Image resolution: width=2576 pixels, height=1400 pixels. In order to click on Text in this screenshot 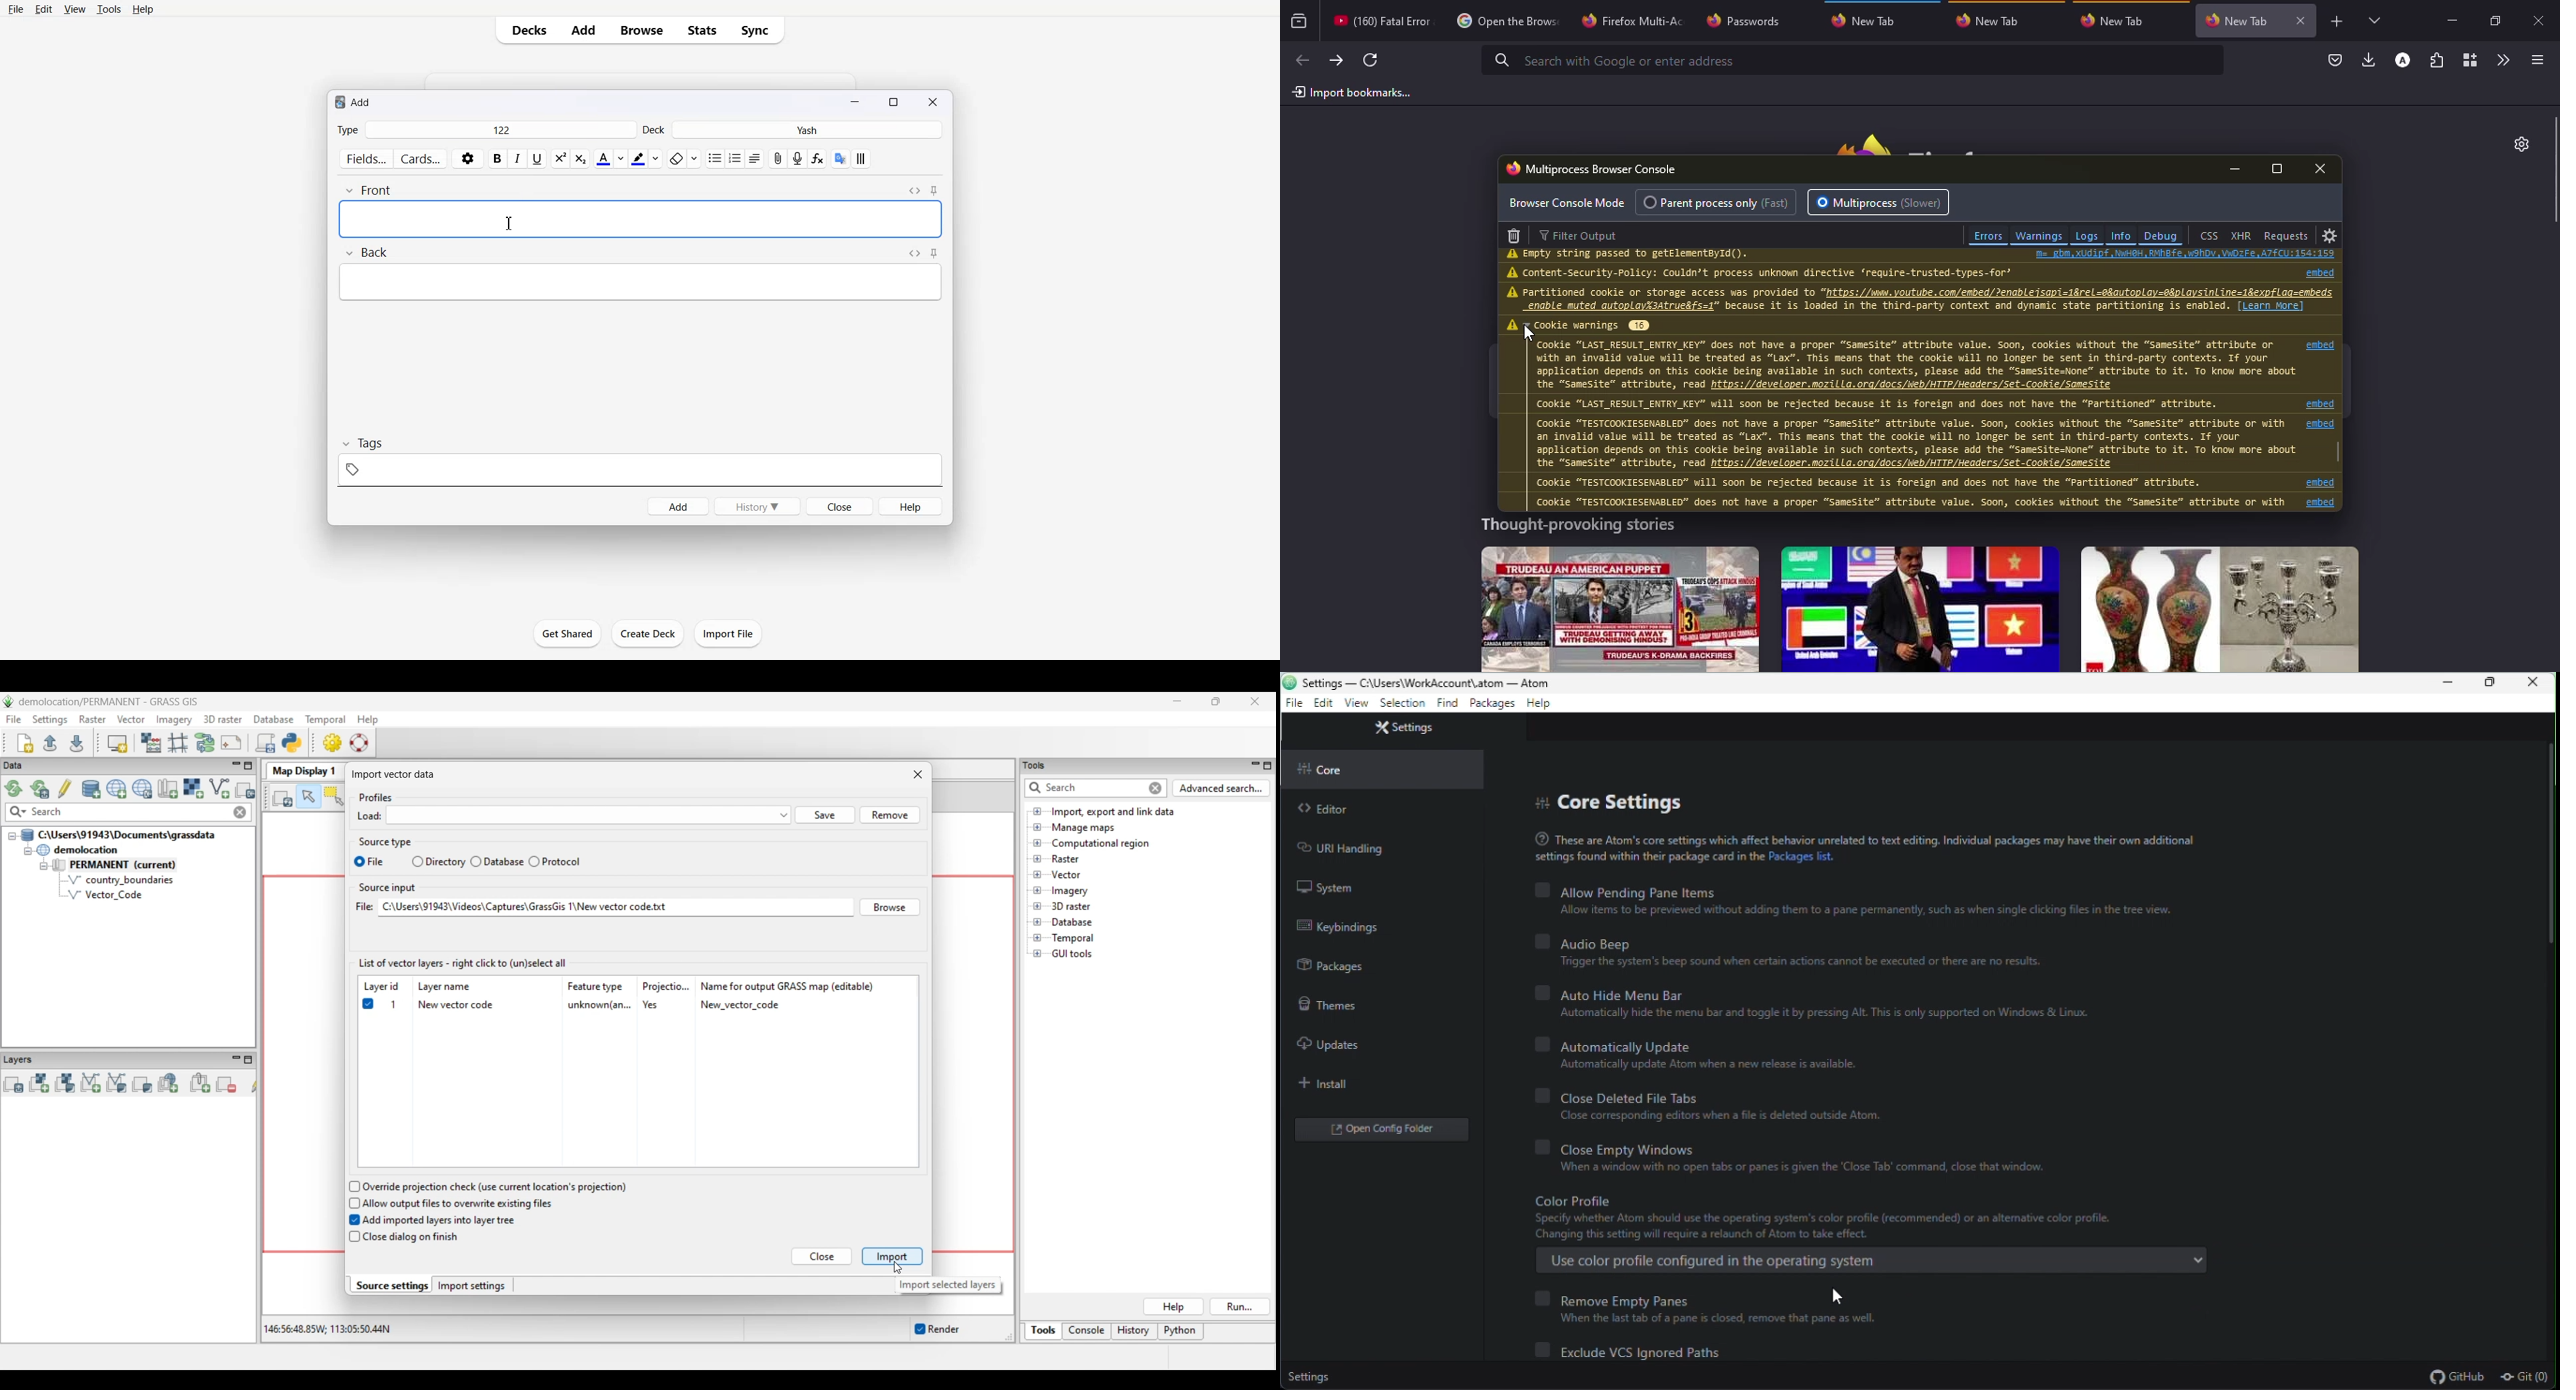, I will do `click(353, 101)`.